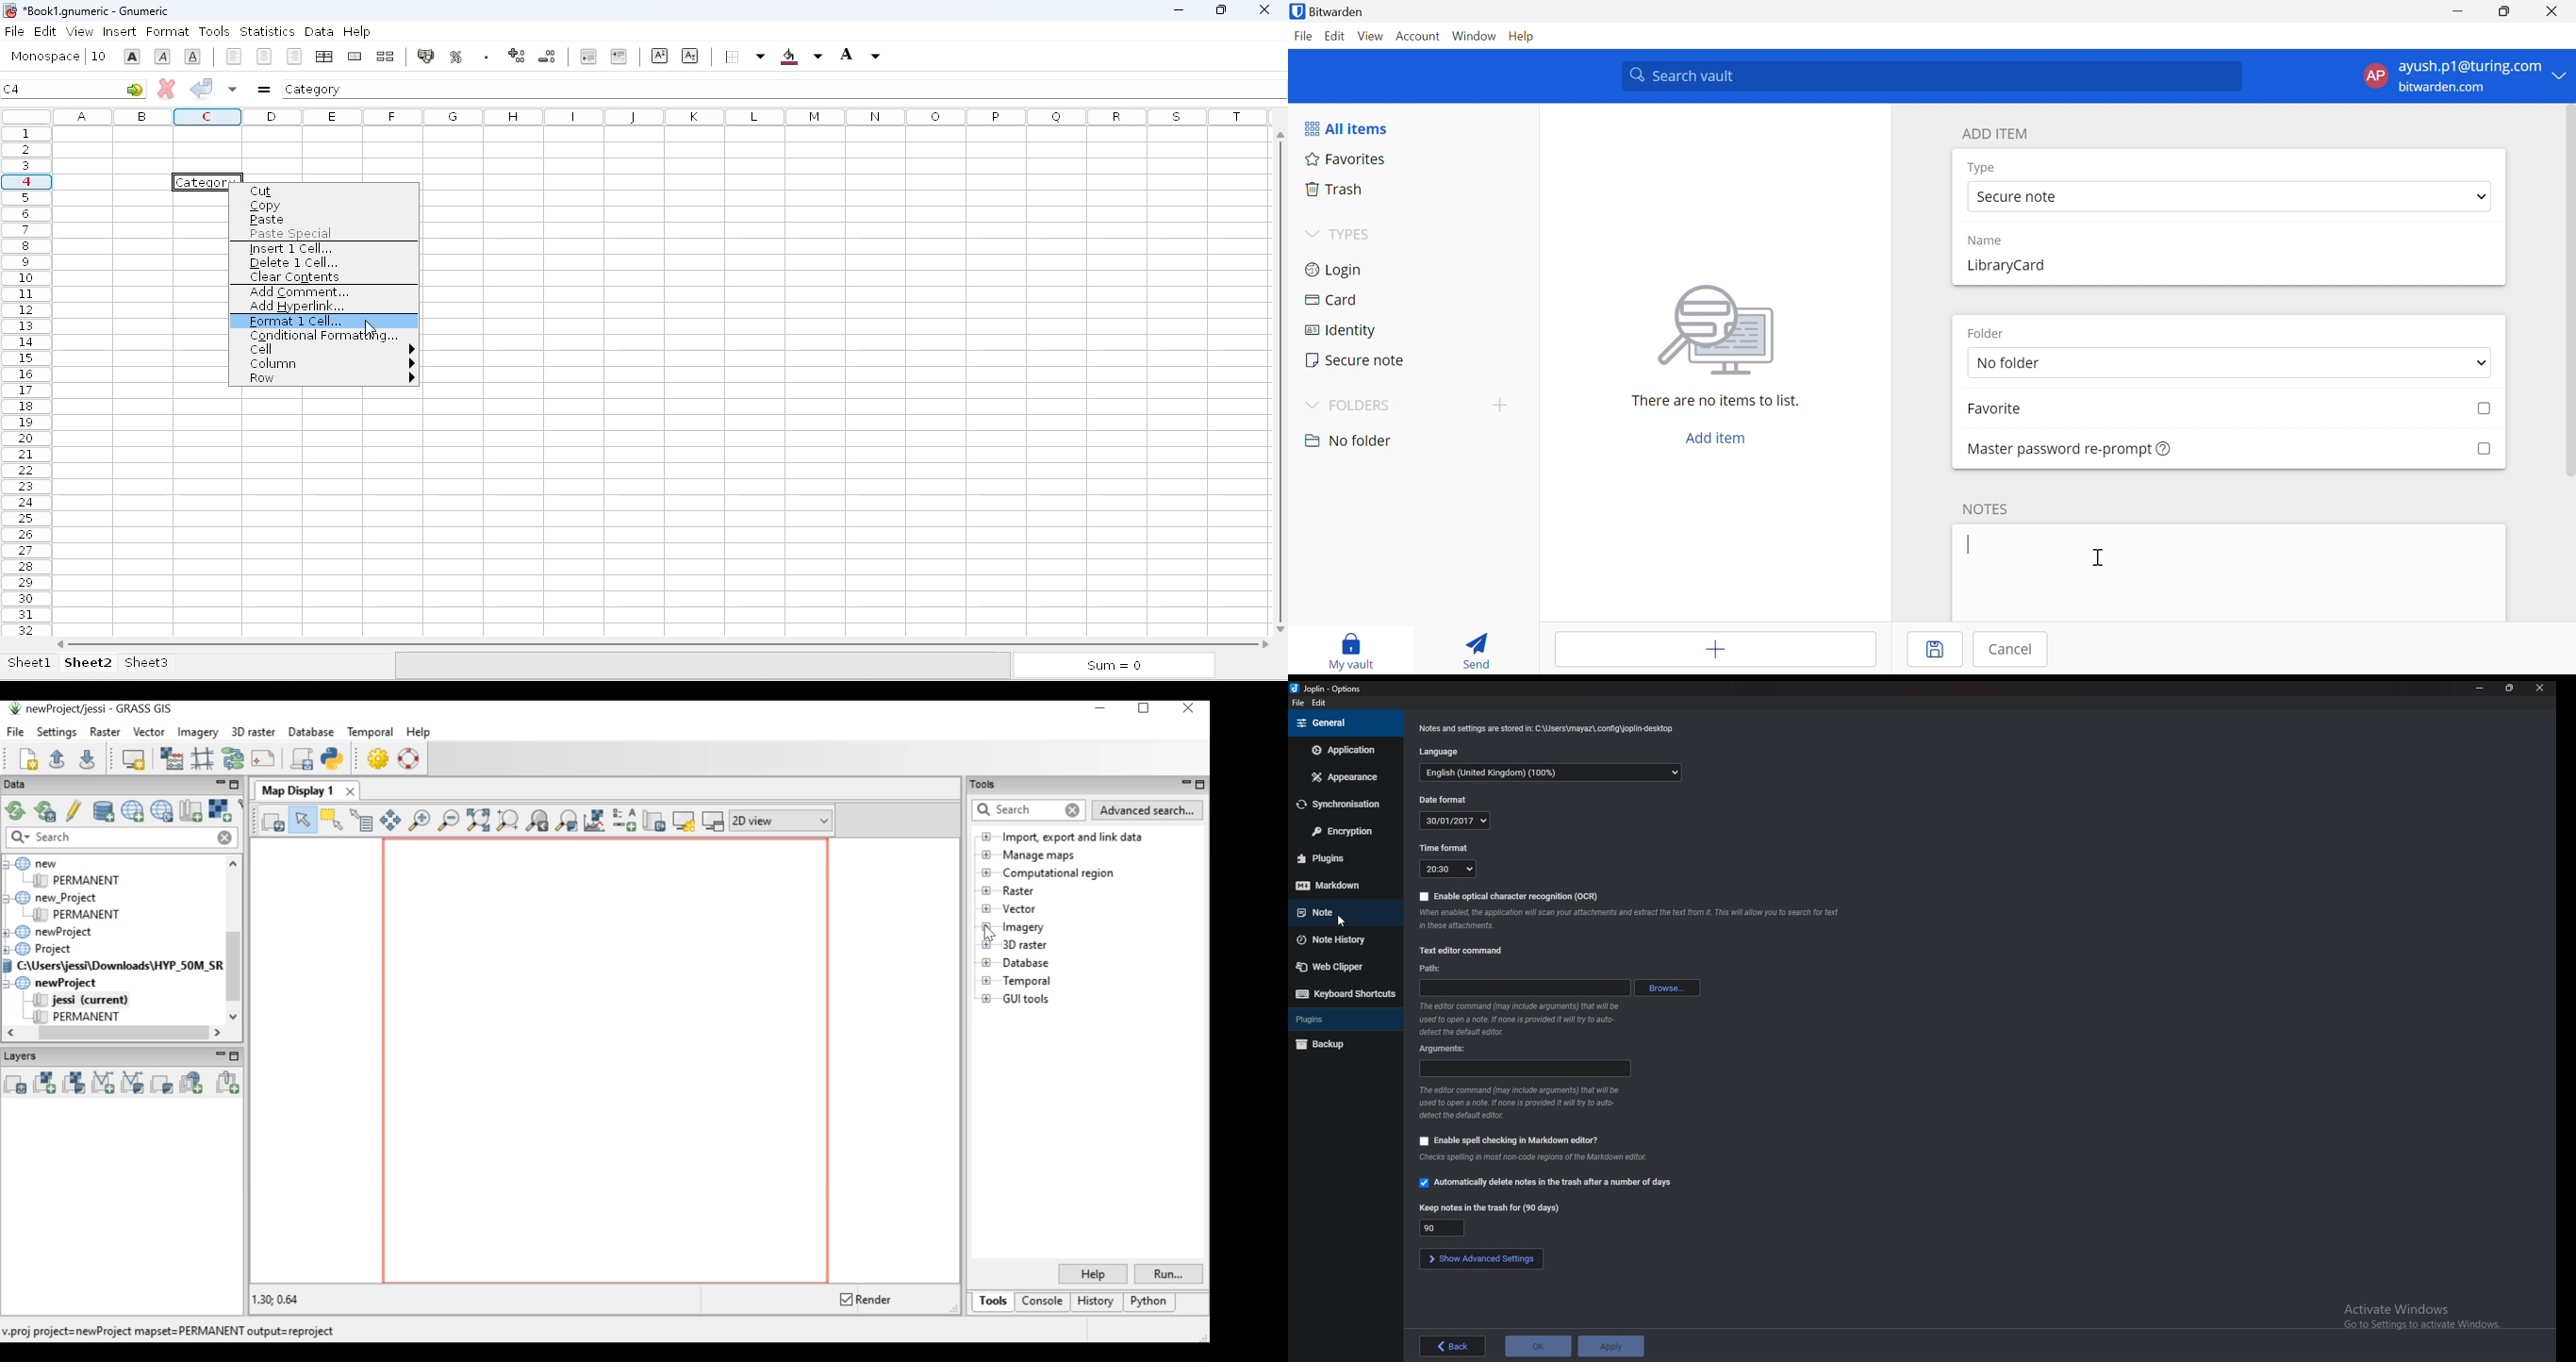 The height and width of the screenshot is (1372, 2576). What do you see at coordinates (331, 364) in the screenshot?
I see `column` at bounding box center [331, 364].